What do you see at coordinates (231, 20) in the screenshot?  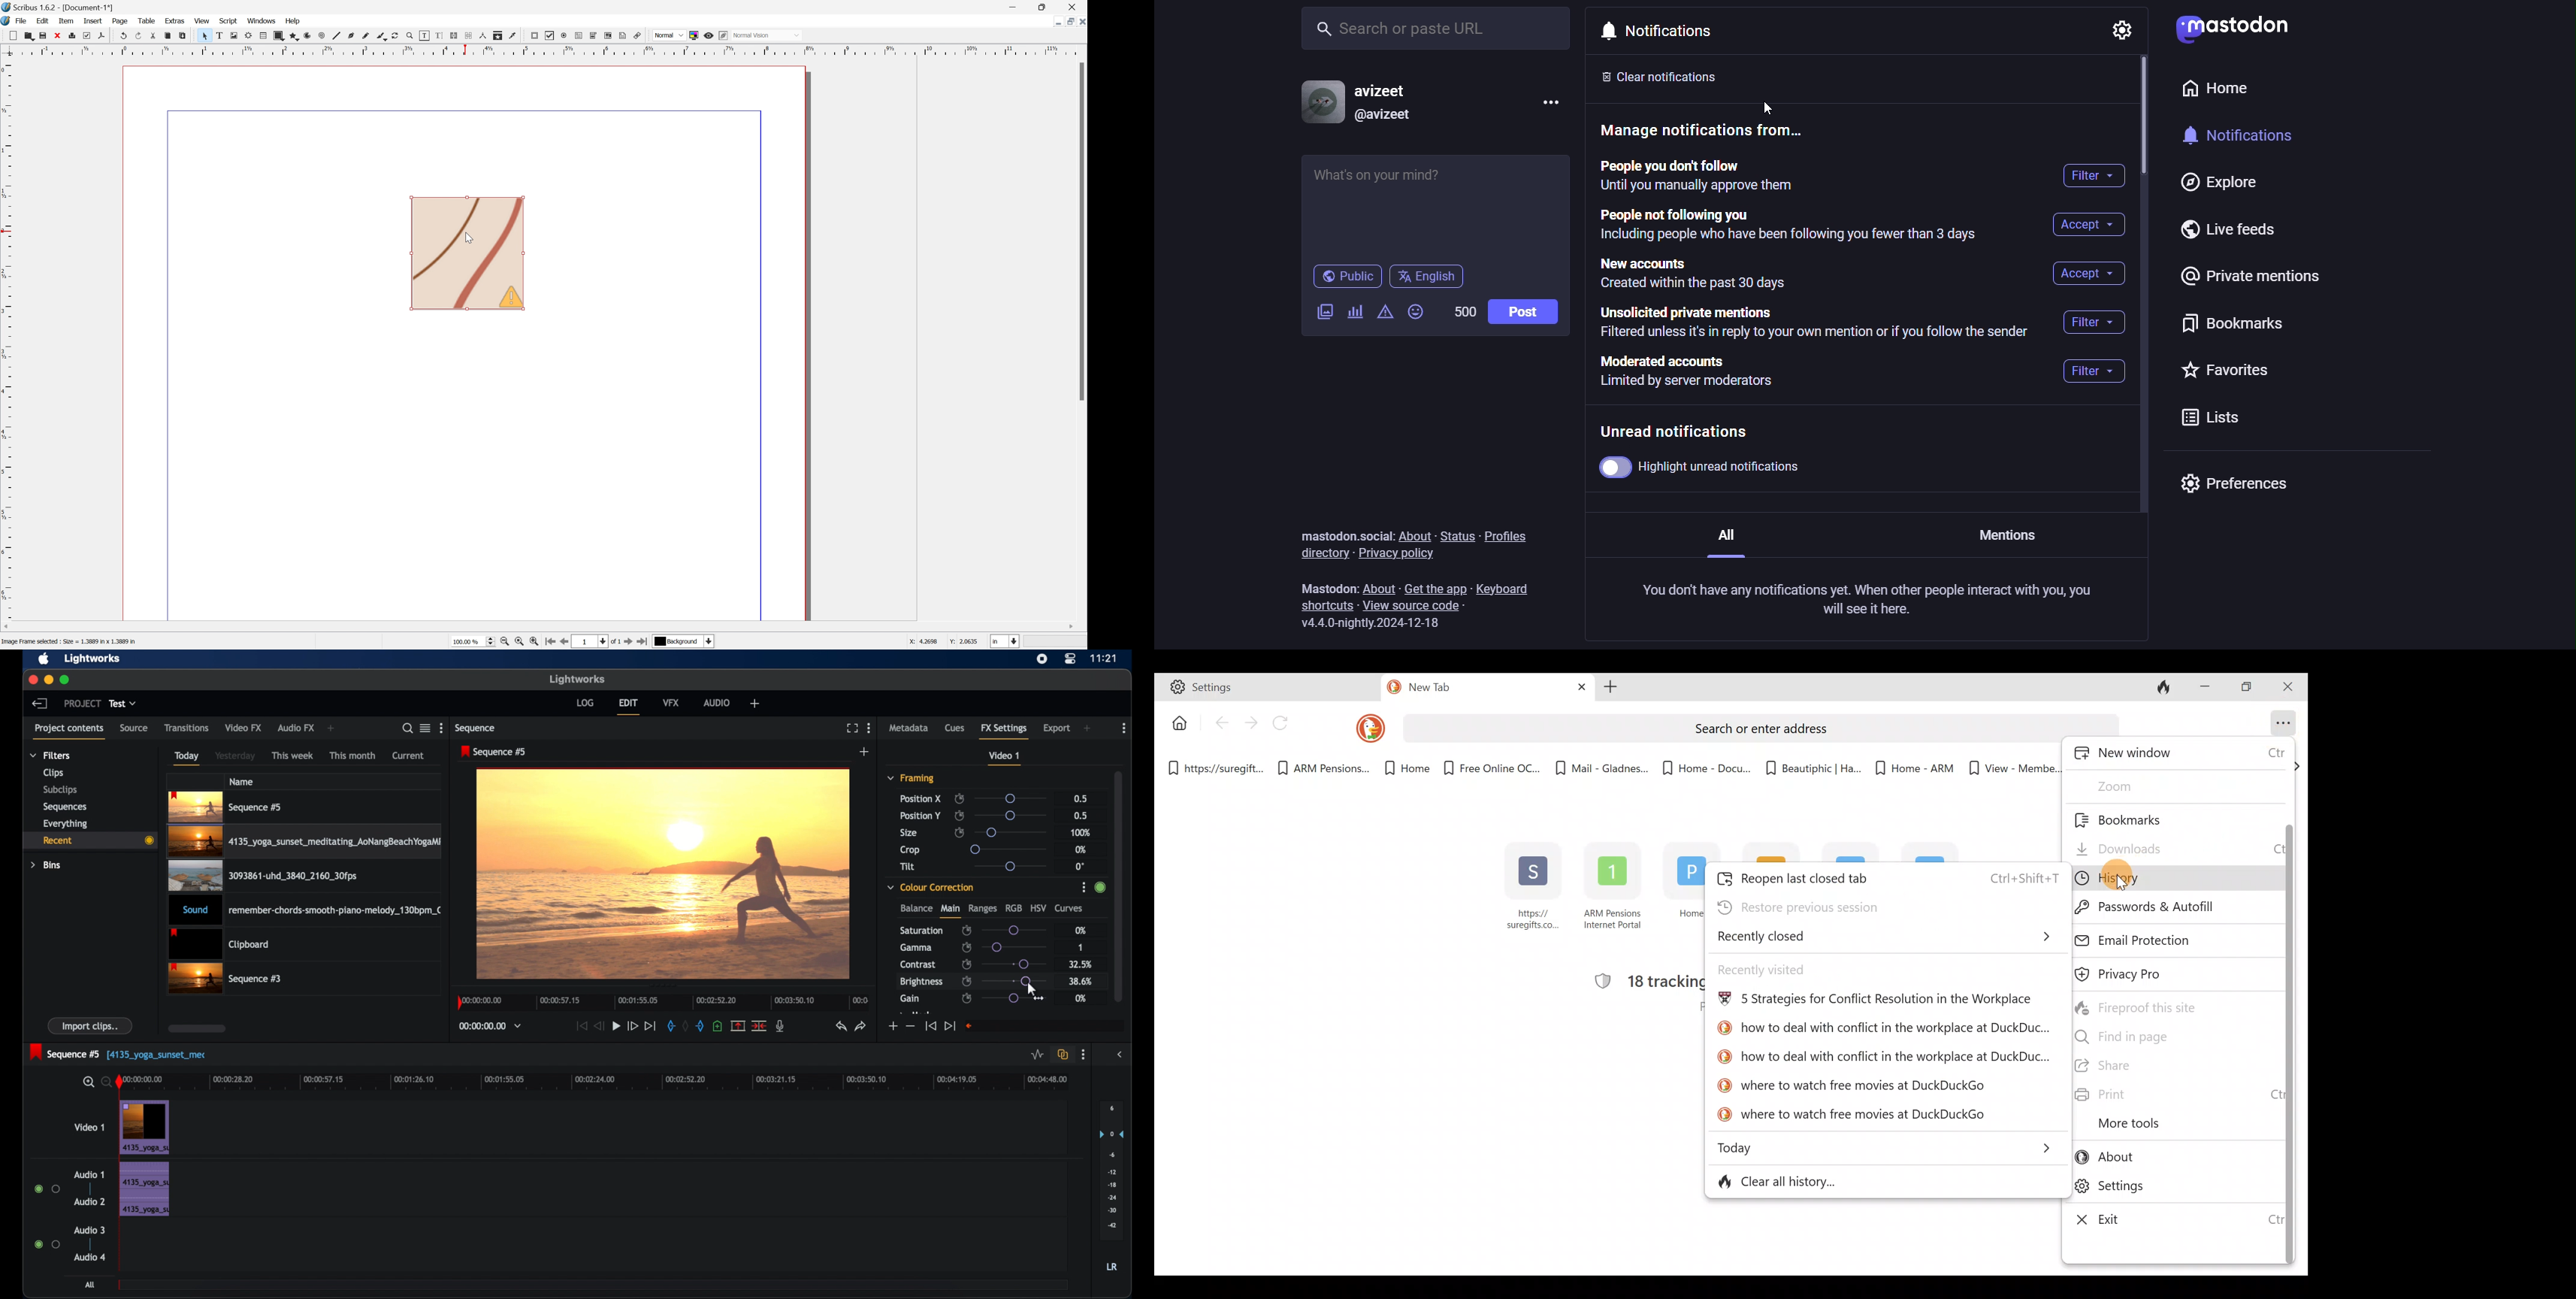 I see `Script` at bounding box center [231, 20].